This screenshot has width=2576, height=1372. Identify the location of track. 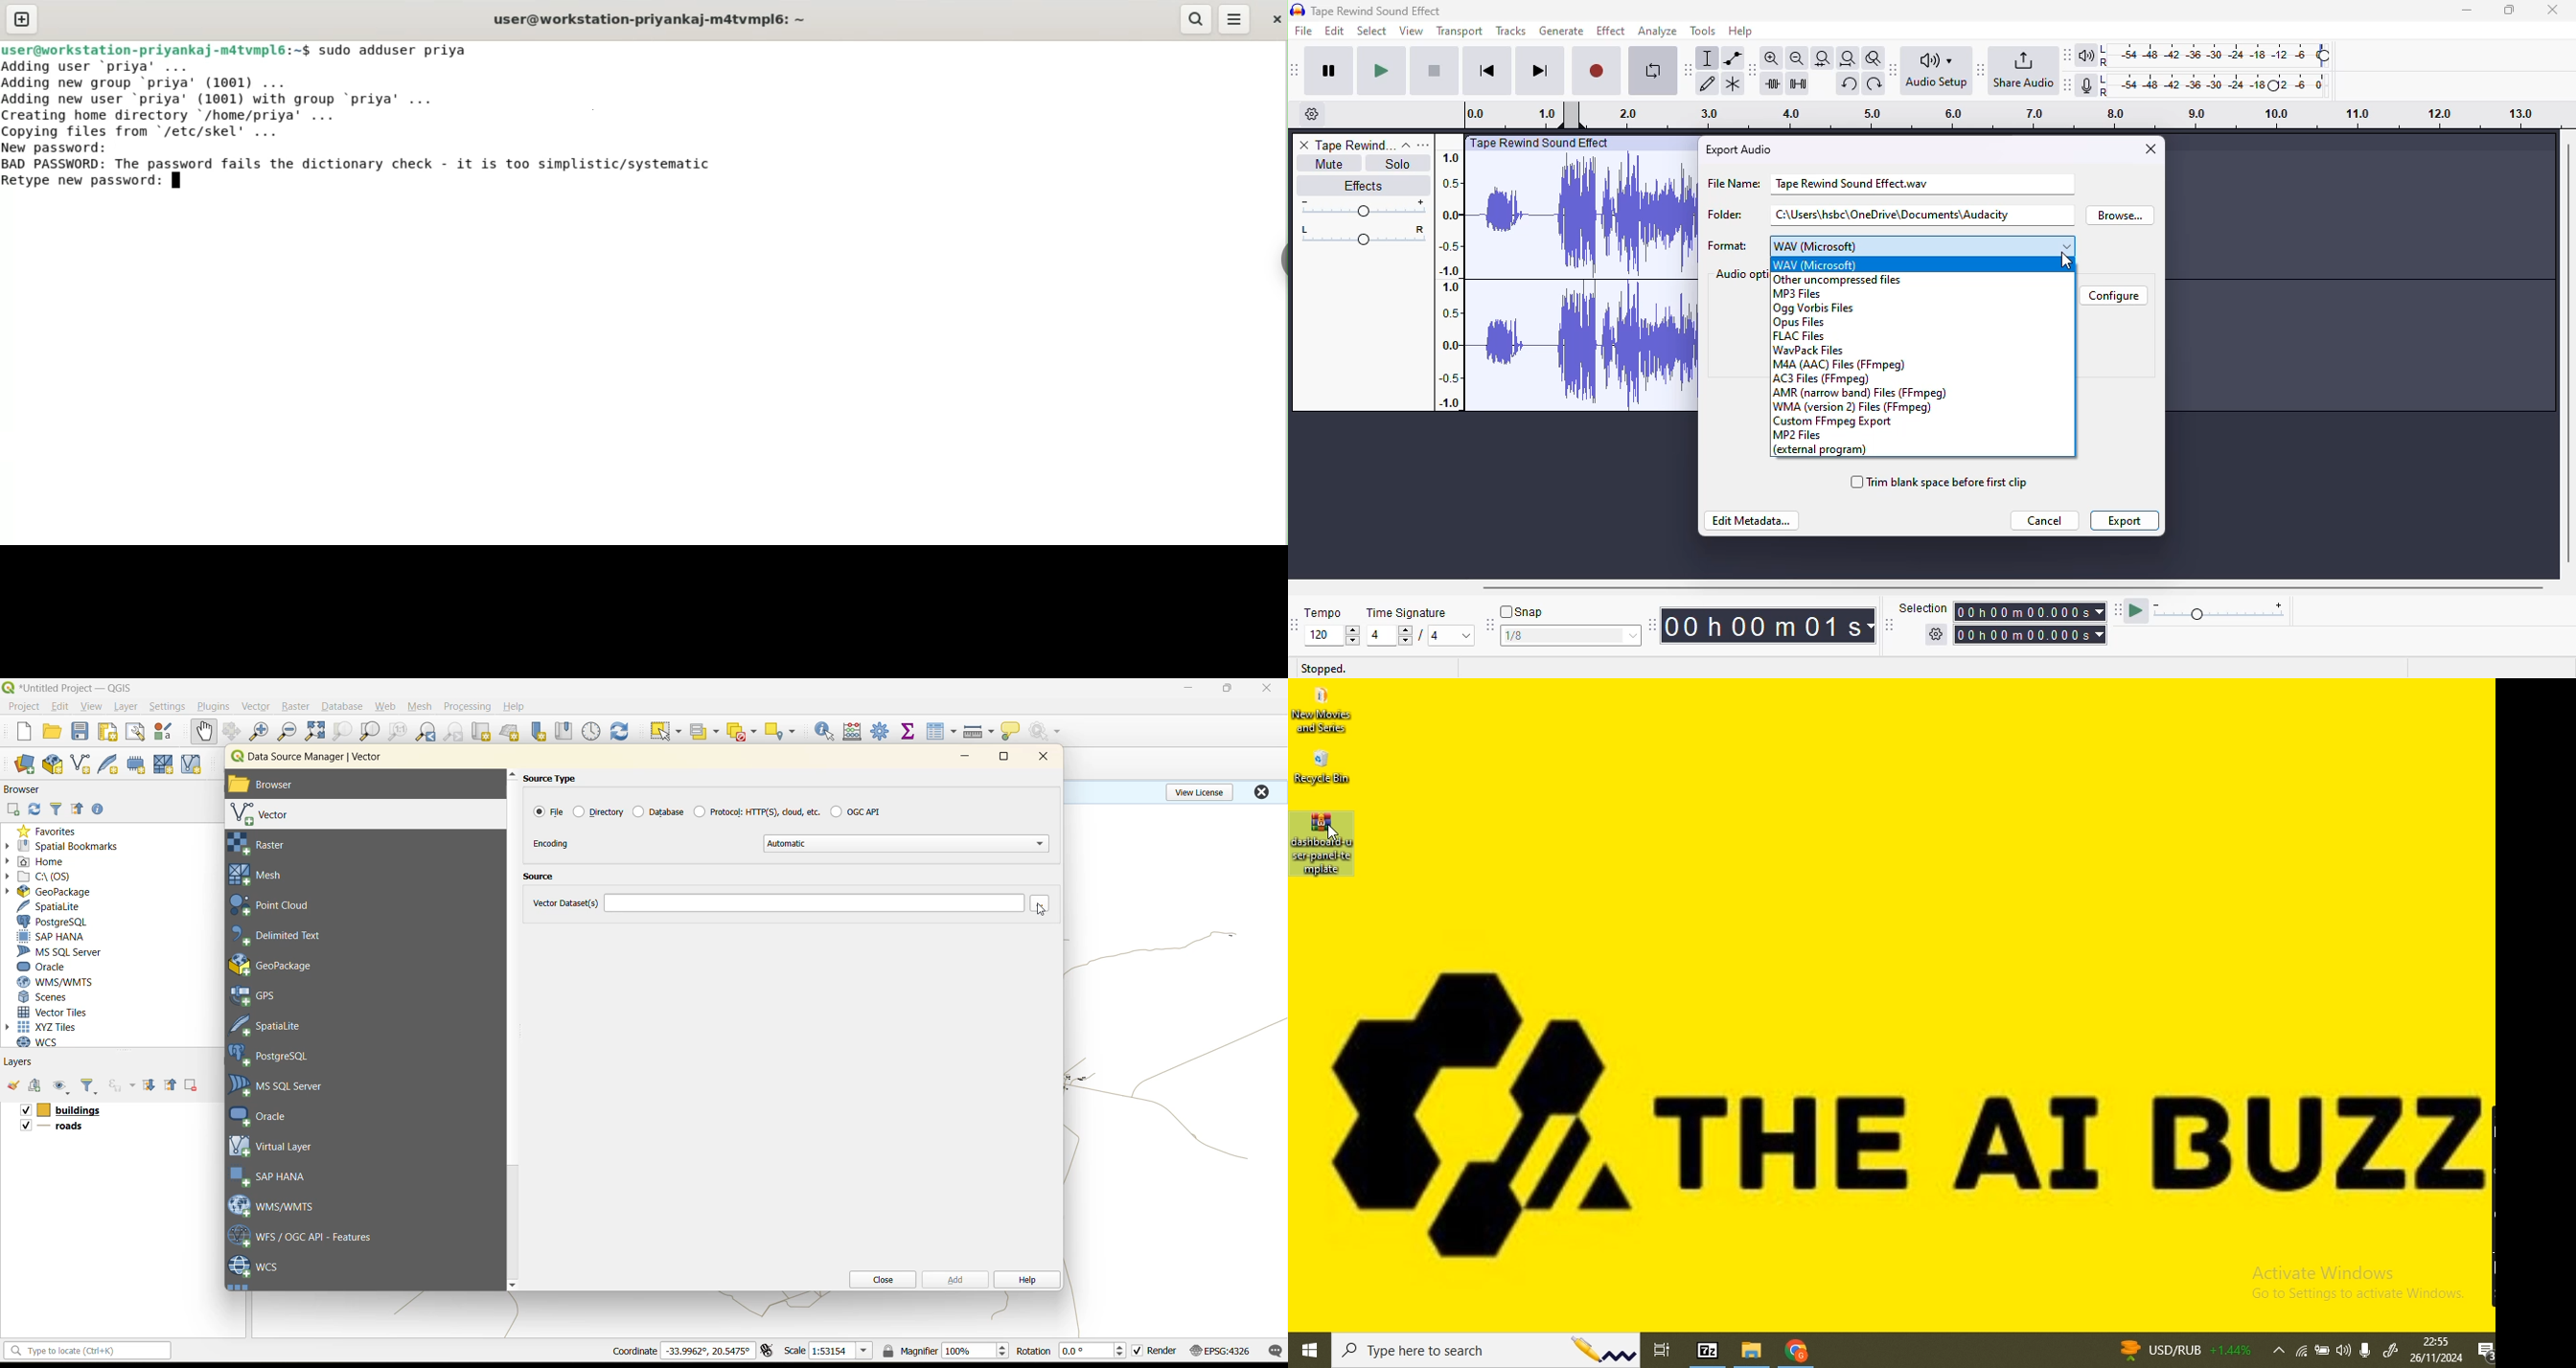
(1356, 145).